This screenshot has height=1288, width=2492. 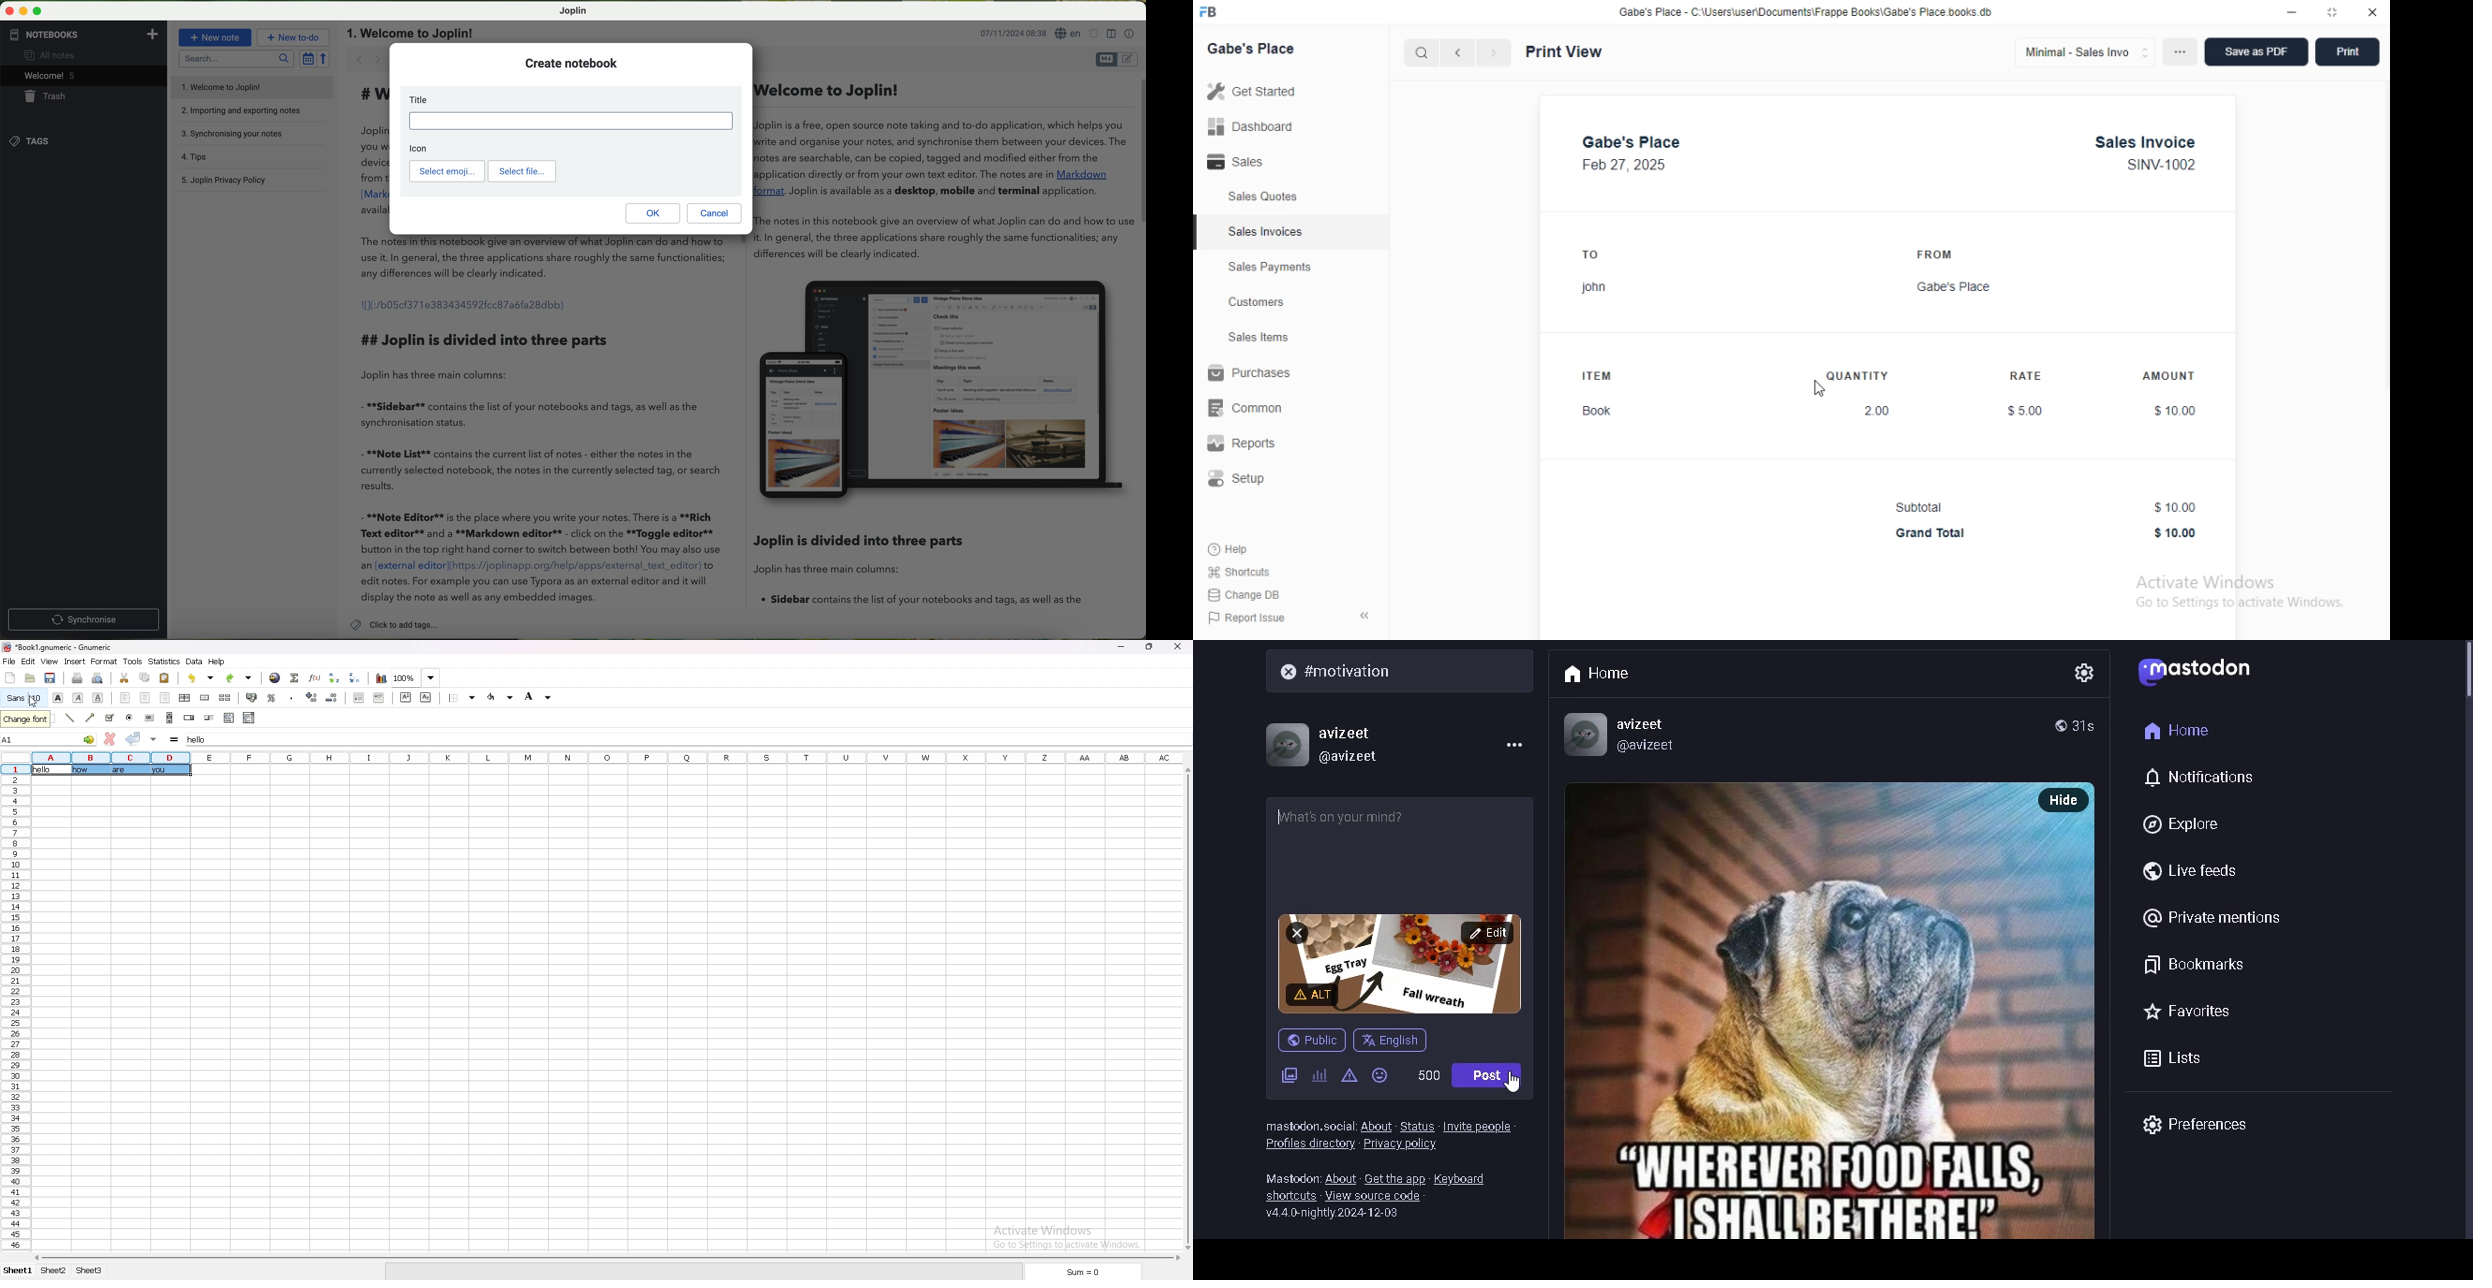 What do you see at coordinates (1599, 375) in the screenshot?
I see `ITEM` at bounding box center [1599, 375].